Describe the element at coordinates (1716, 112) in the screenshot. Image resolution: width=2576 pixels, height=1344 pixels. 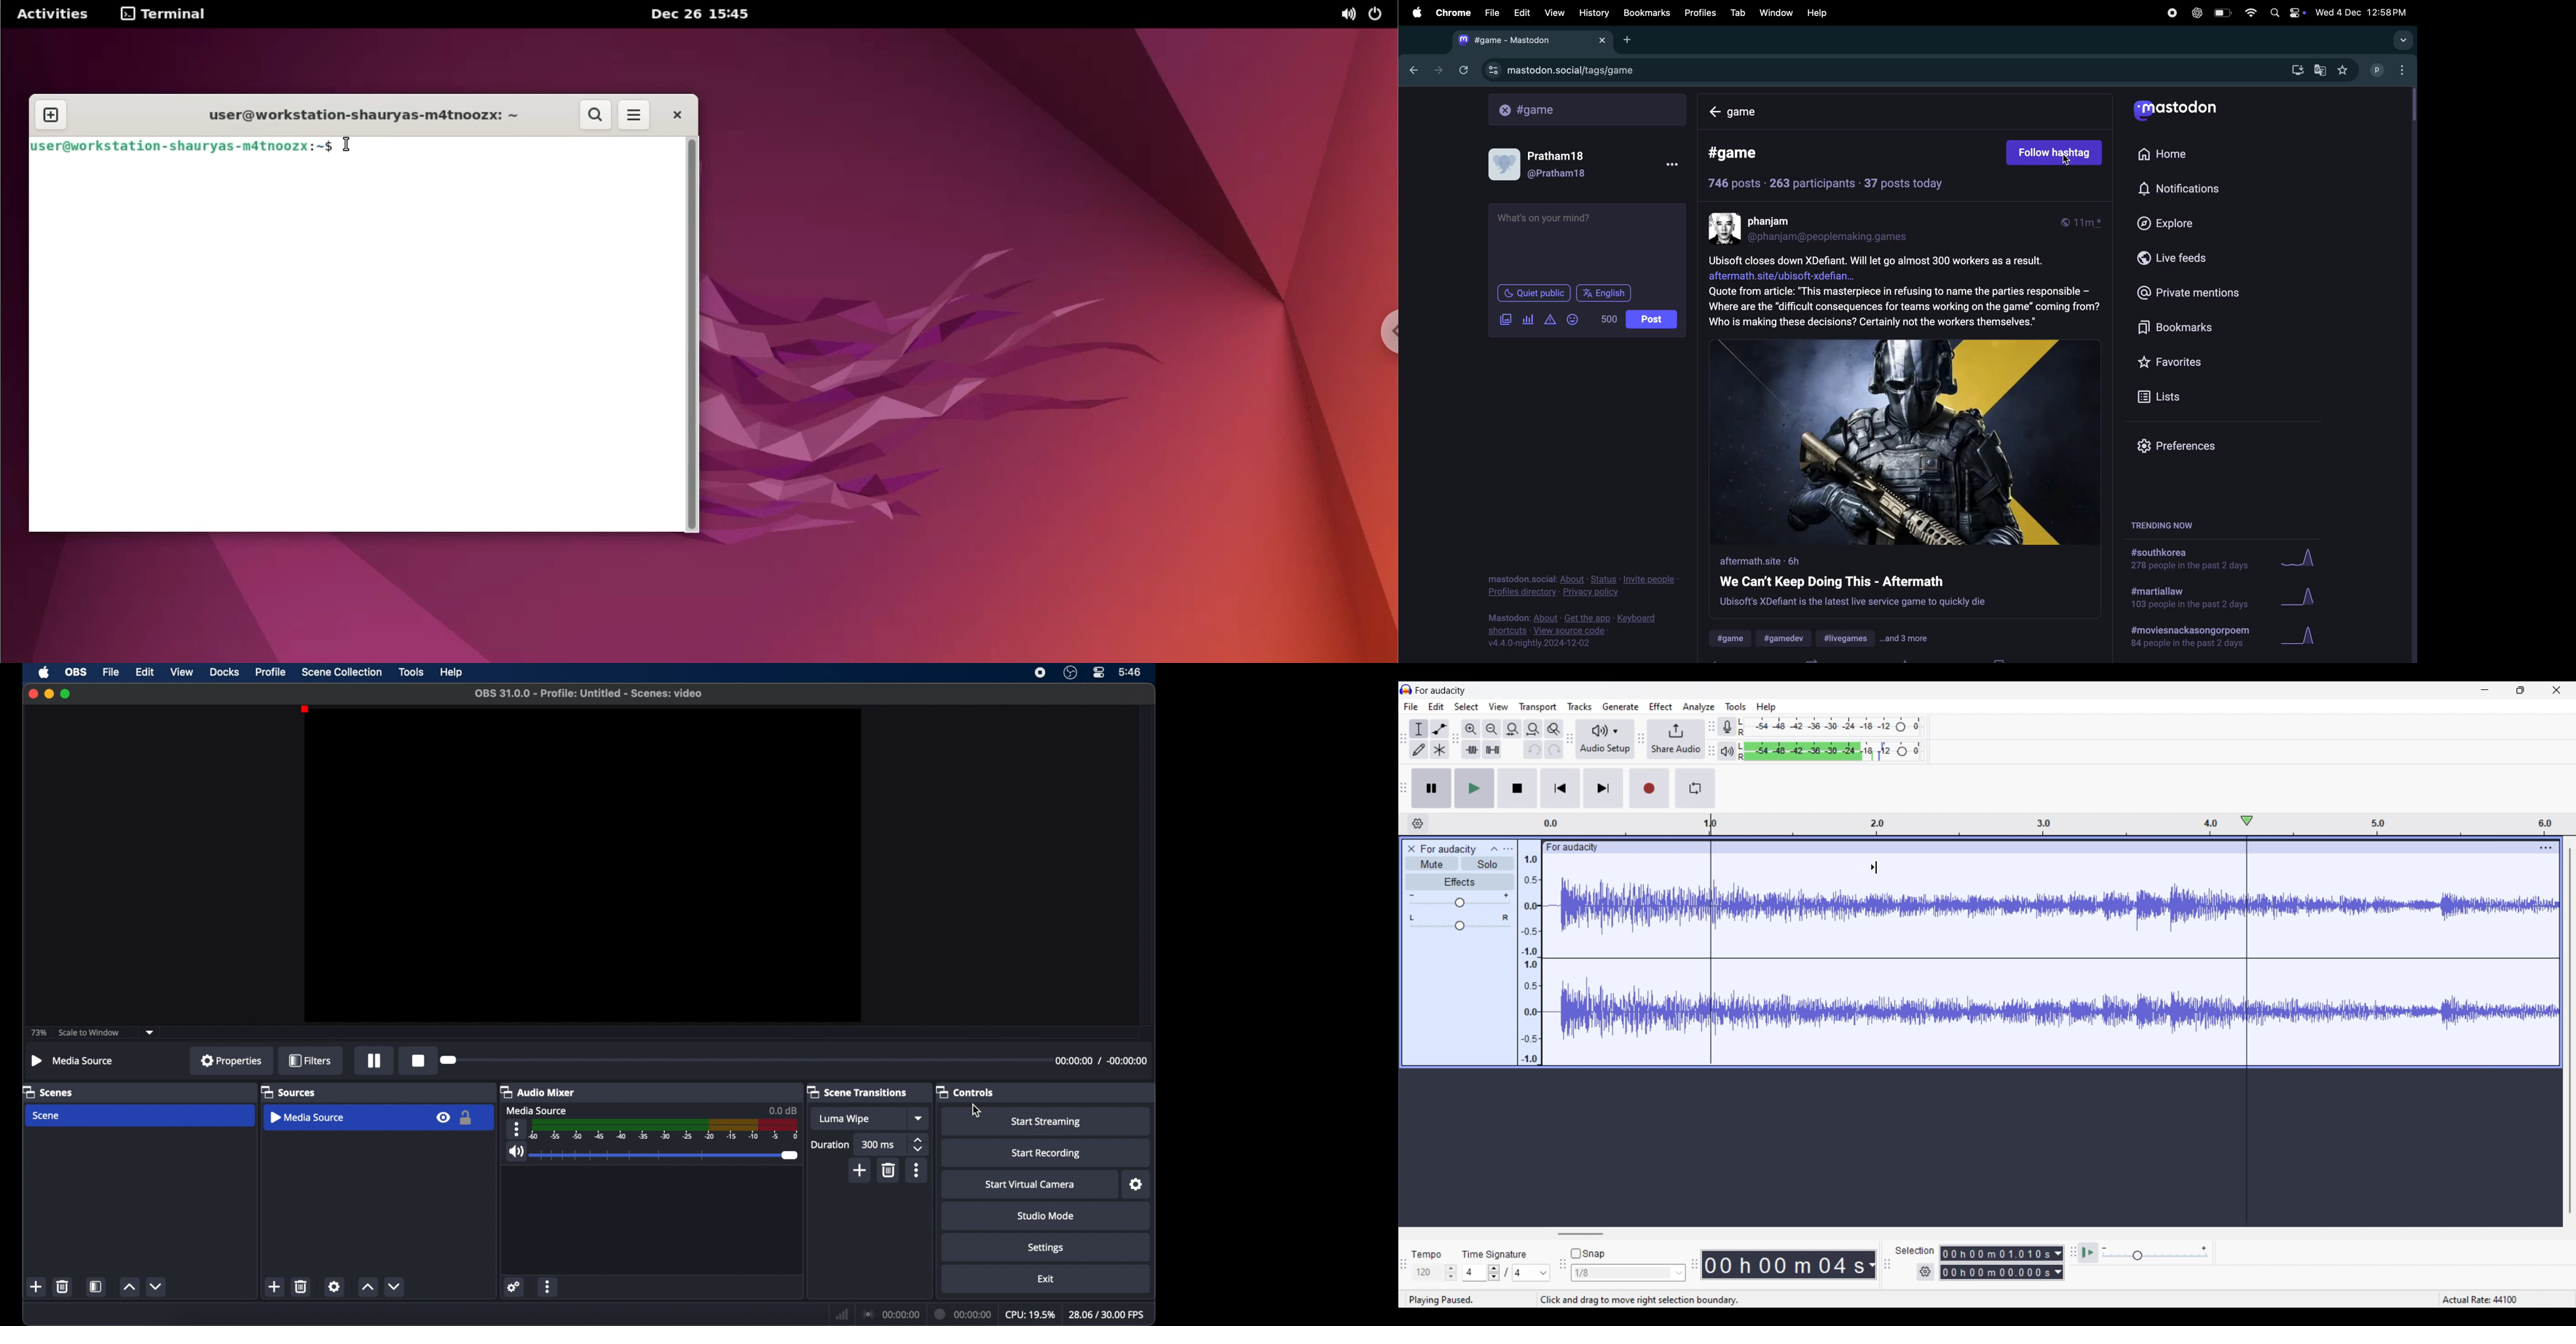
I see `back` at that location.